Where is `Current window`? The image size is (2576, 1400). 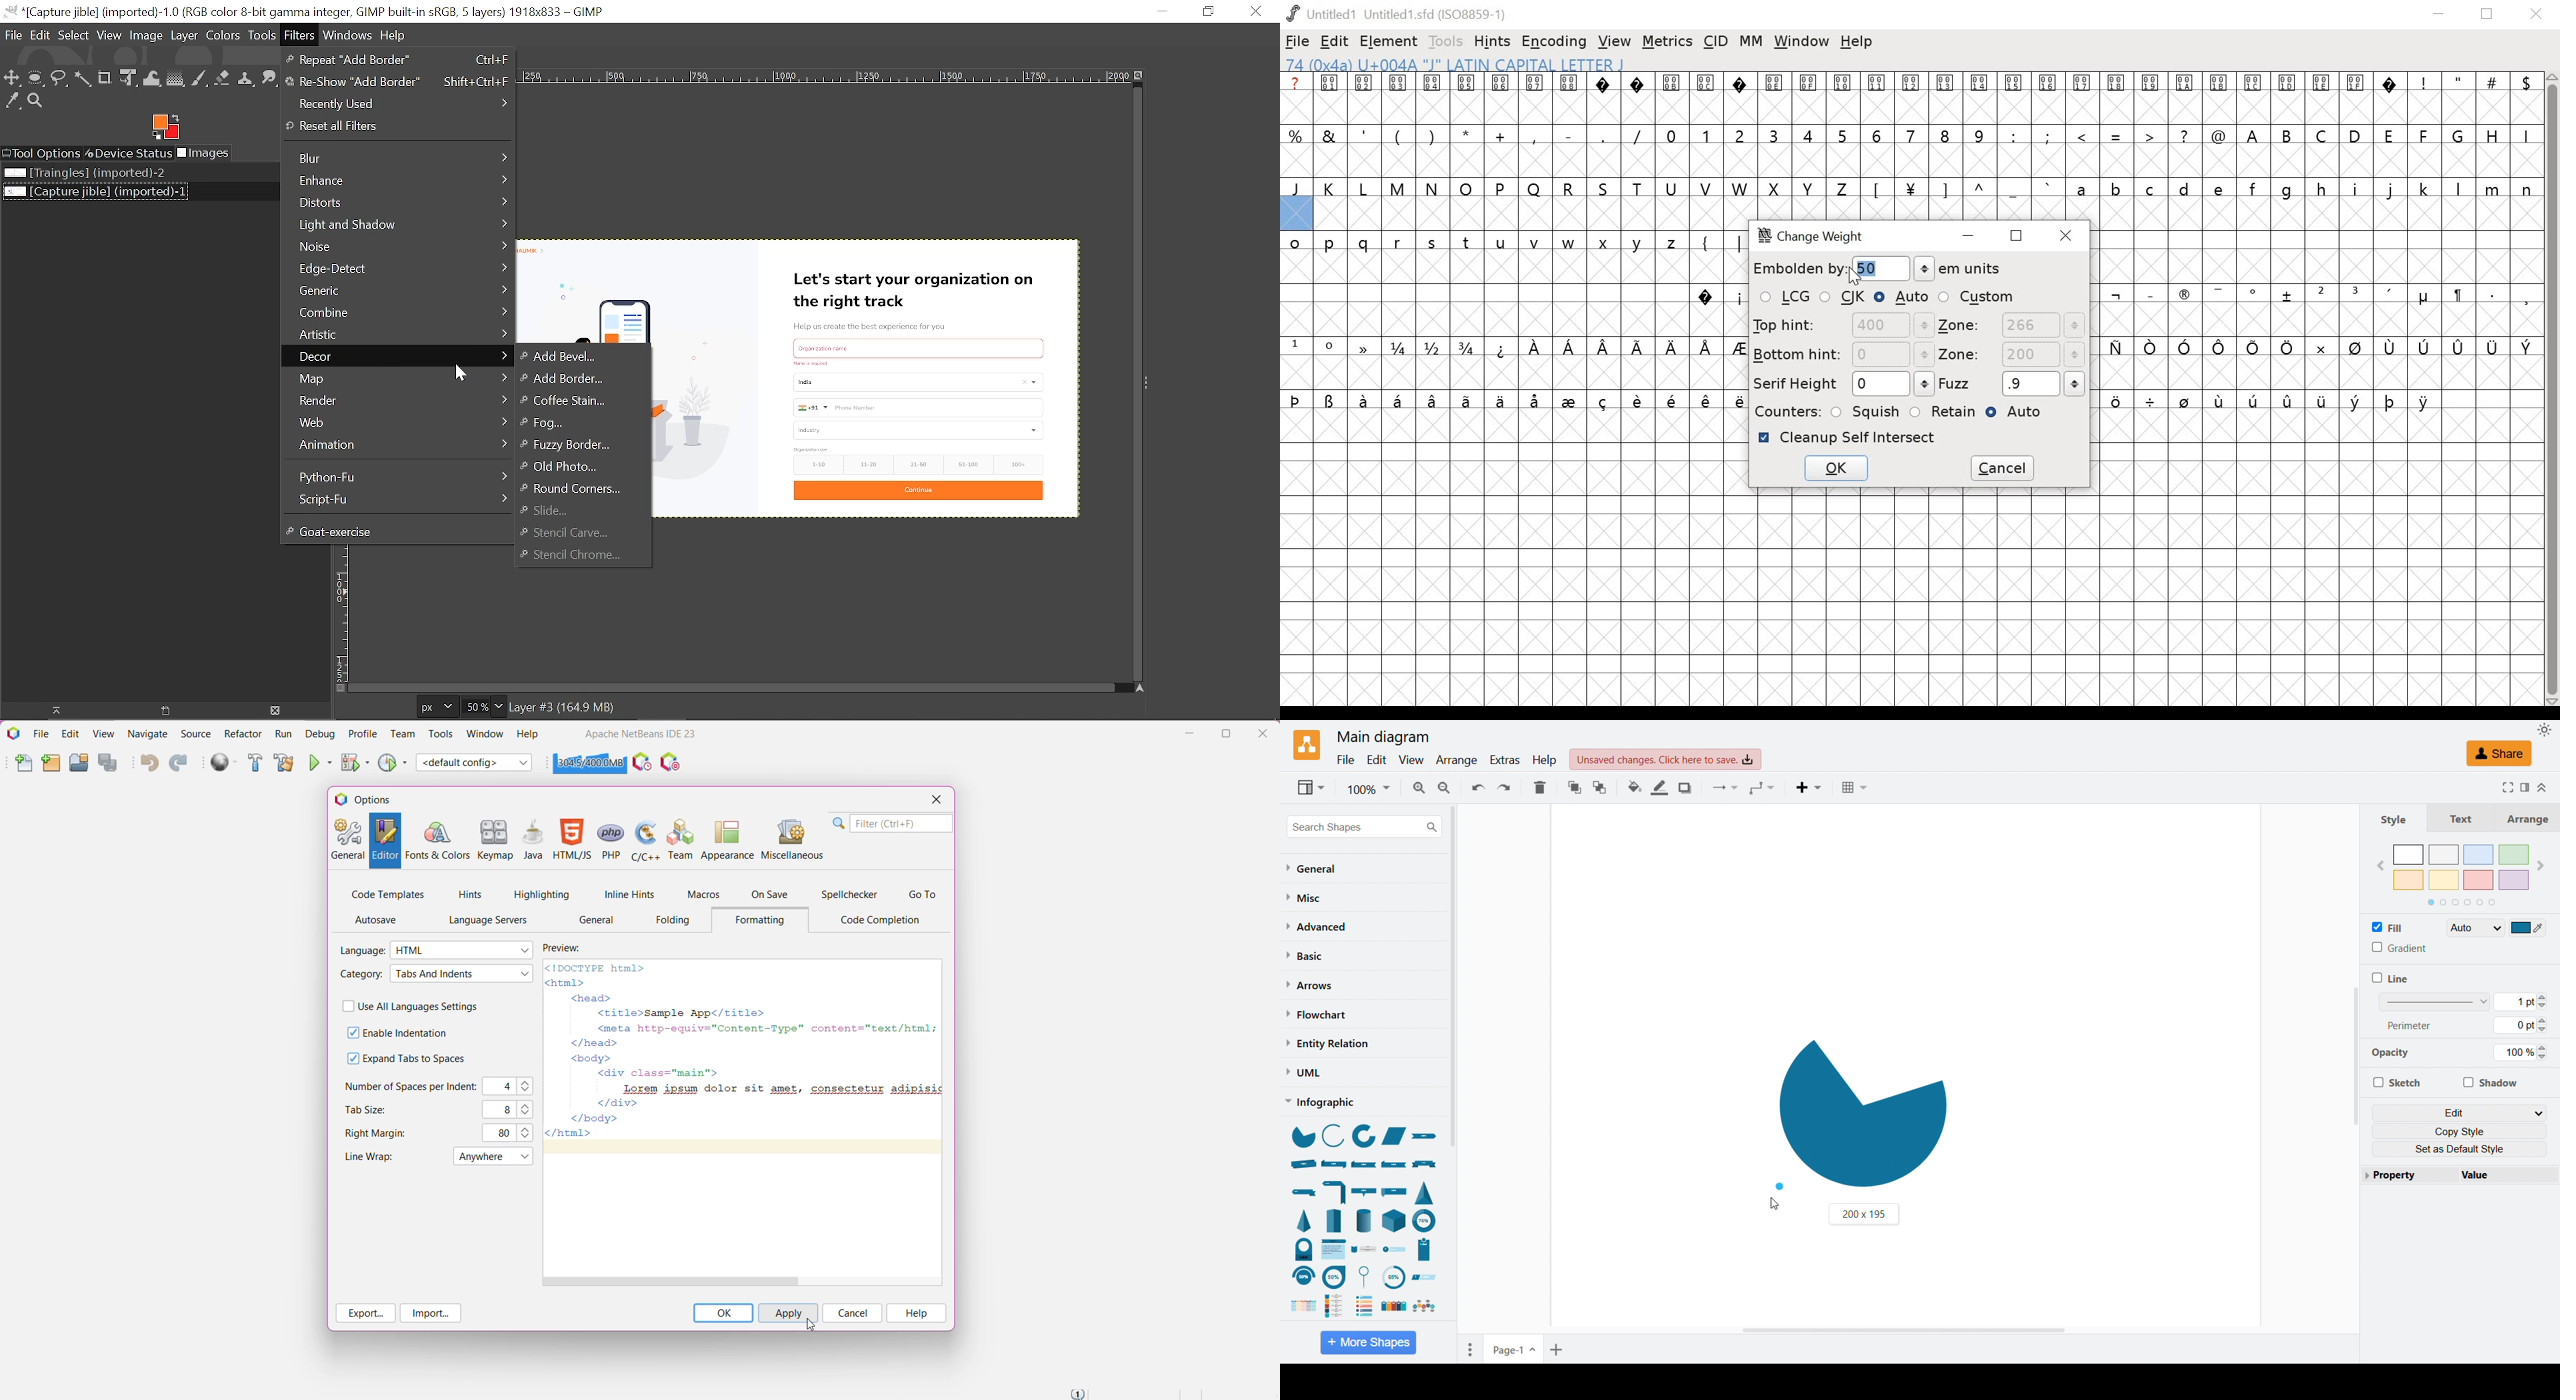 Current window is located at coordinates (310, 12).